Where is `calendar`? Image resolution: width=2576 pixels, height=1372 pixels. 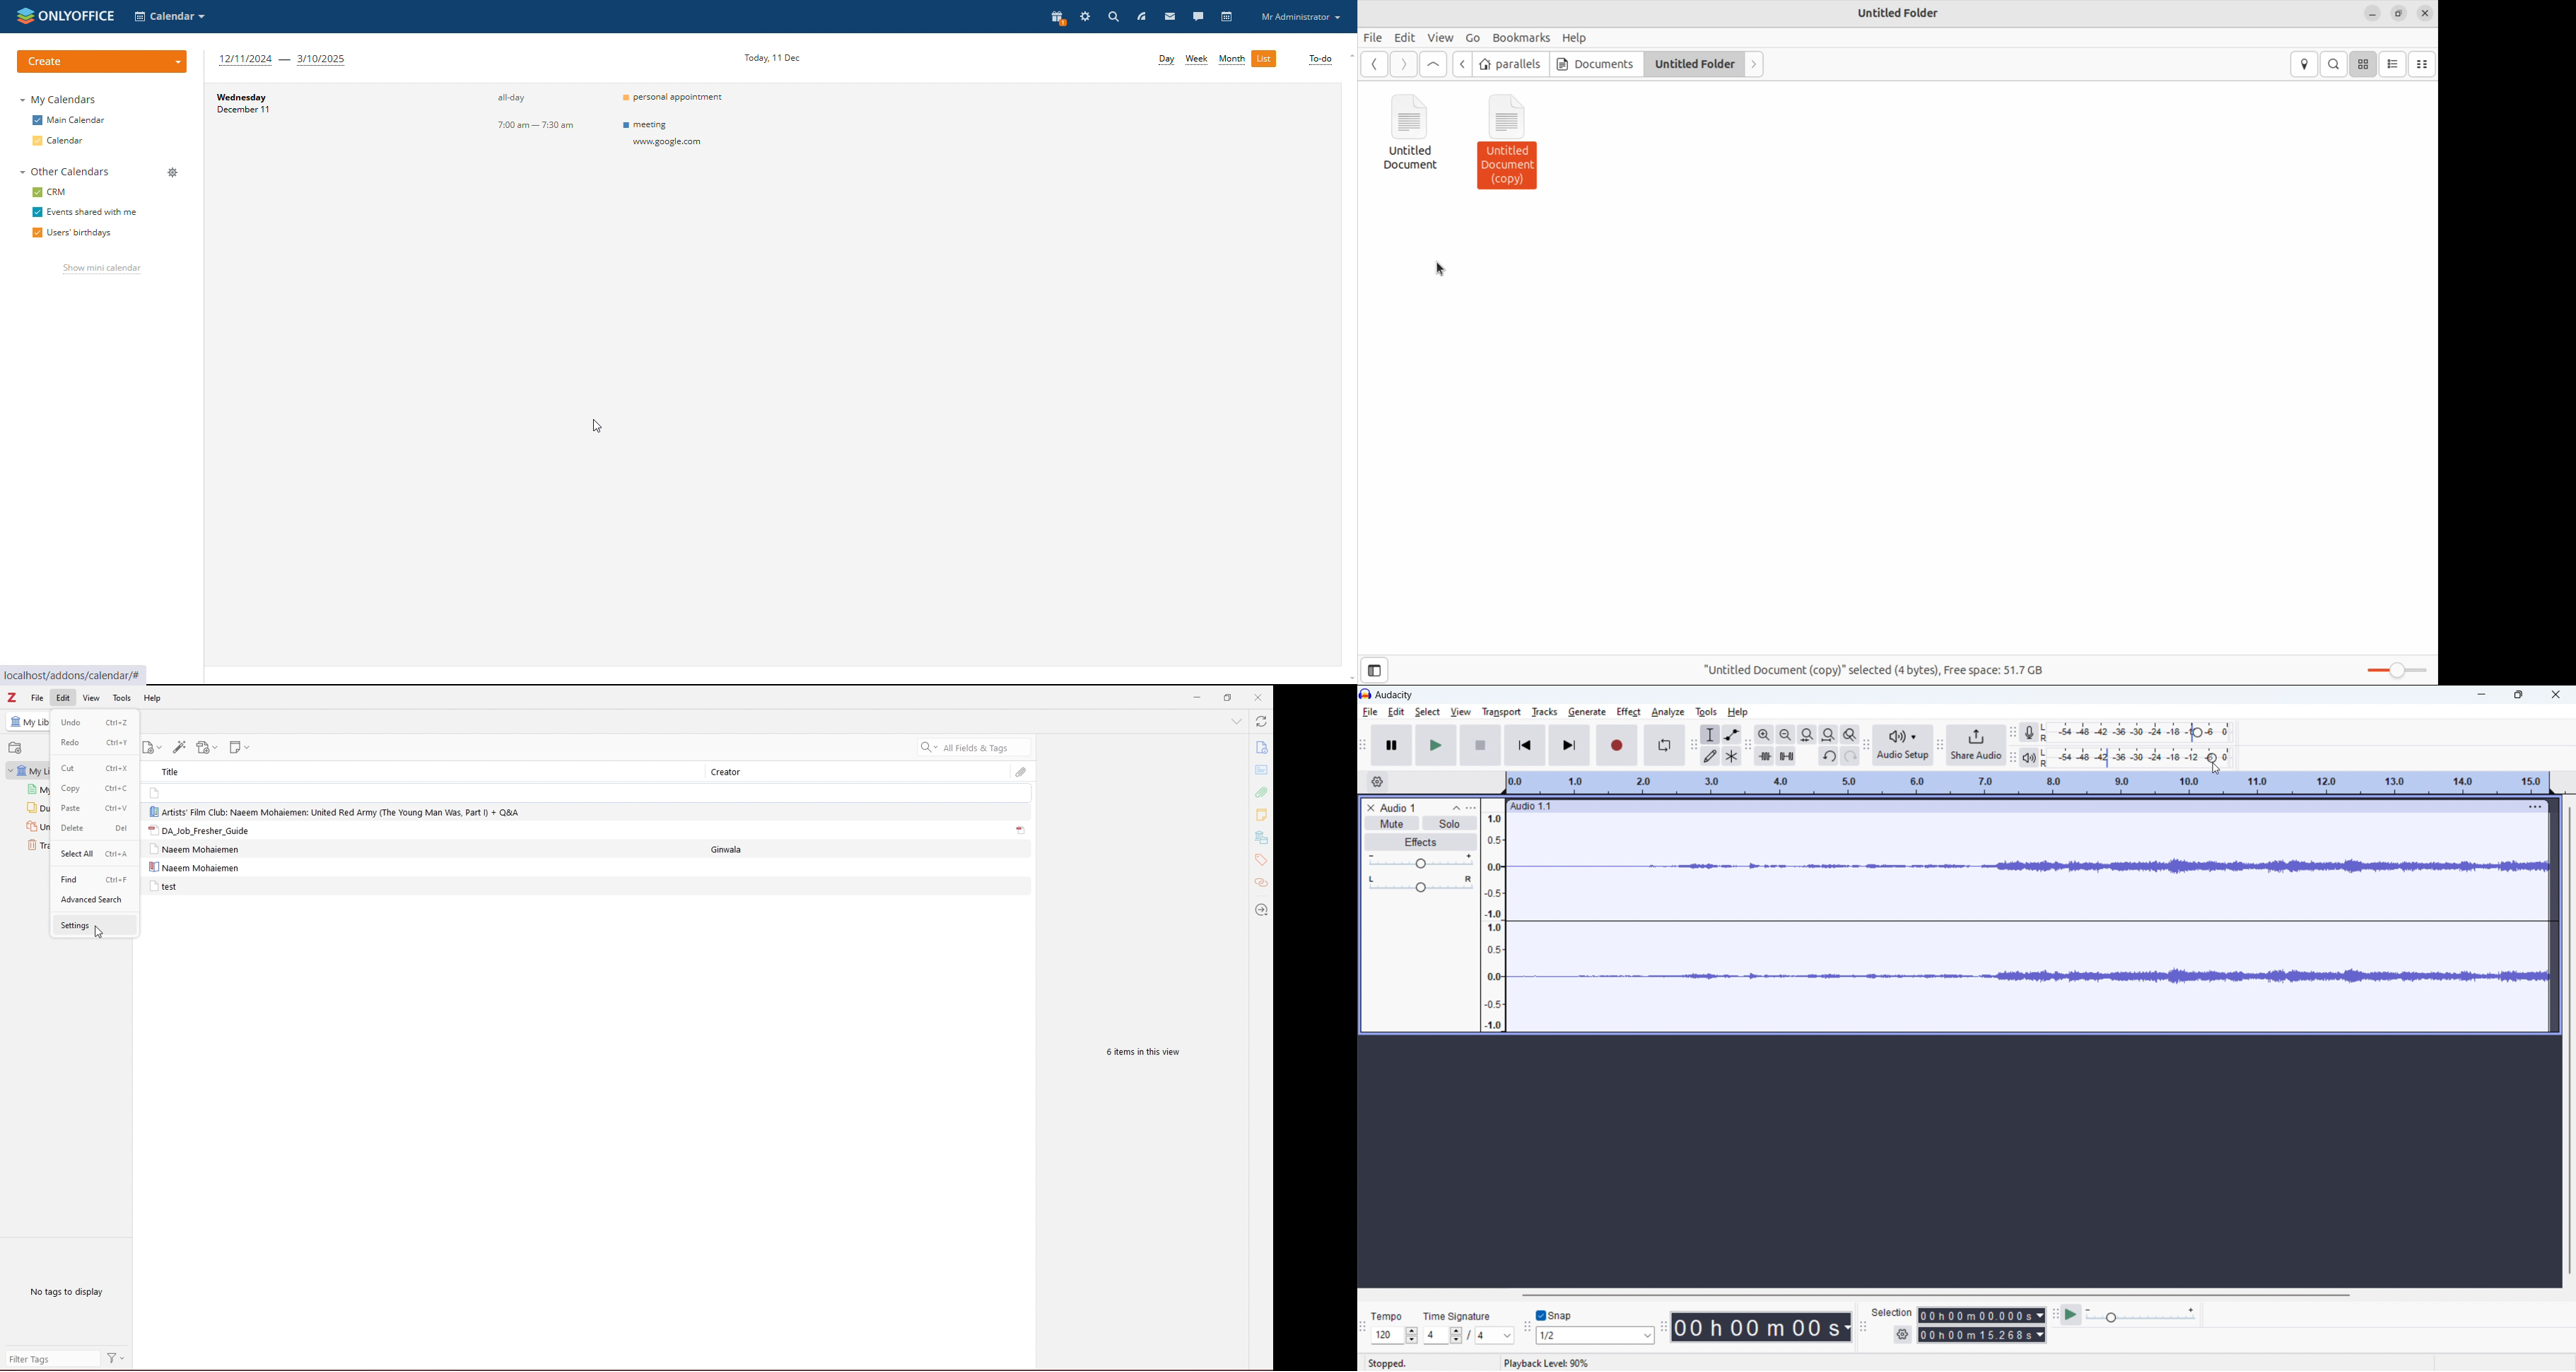 calendar is located at coordinates (62, 140).